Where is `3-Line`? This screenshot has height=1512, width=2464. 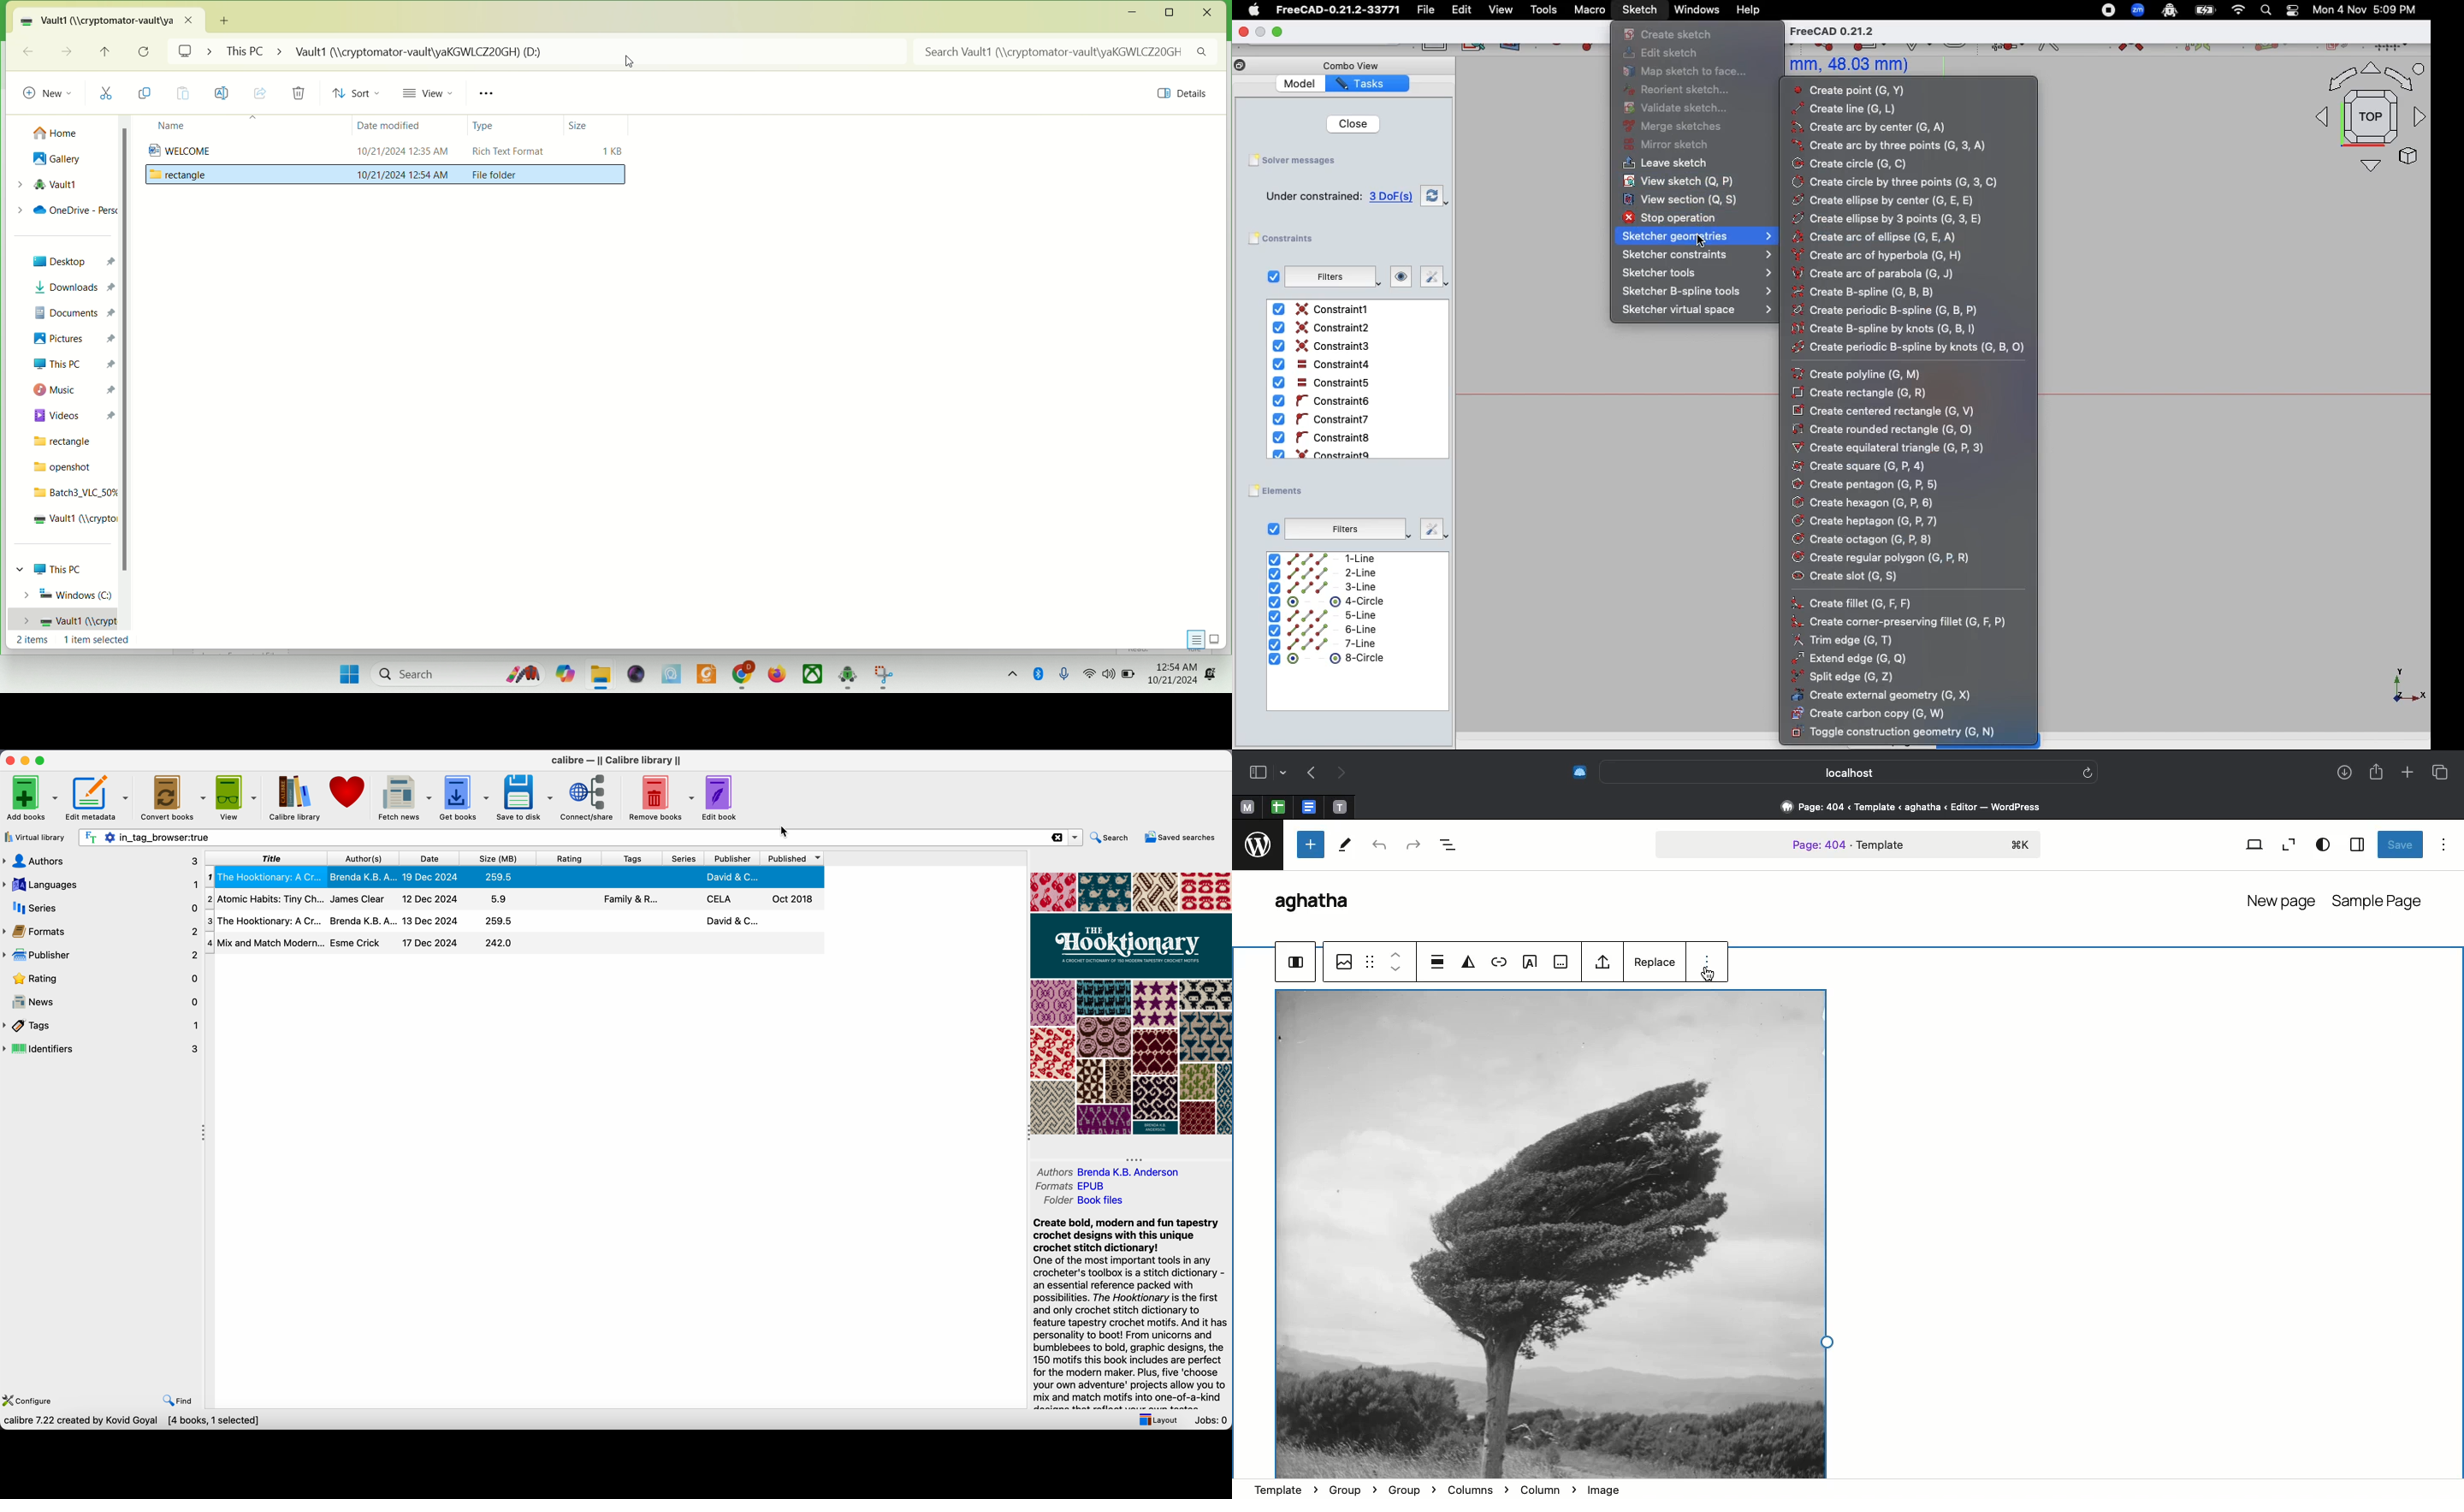
3-Line is located at coordinates (1334, 587).